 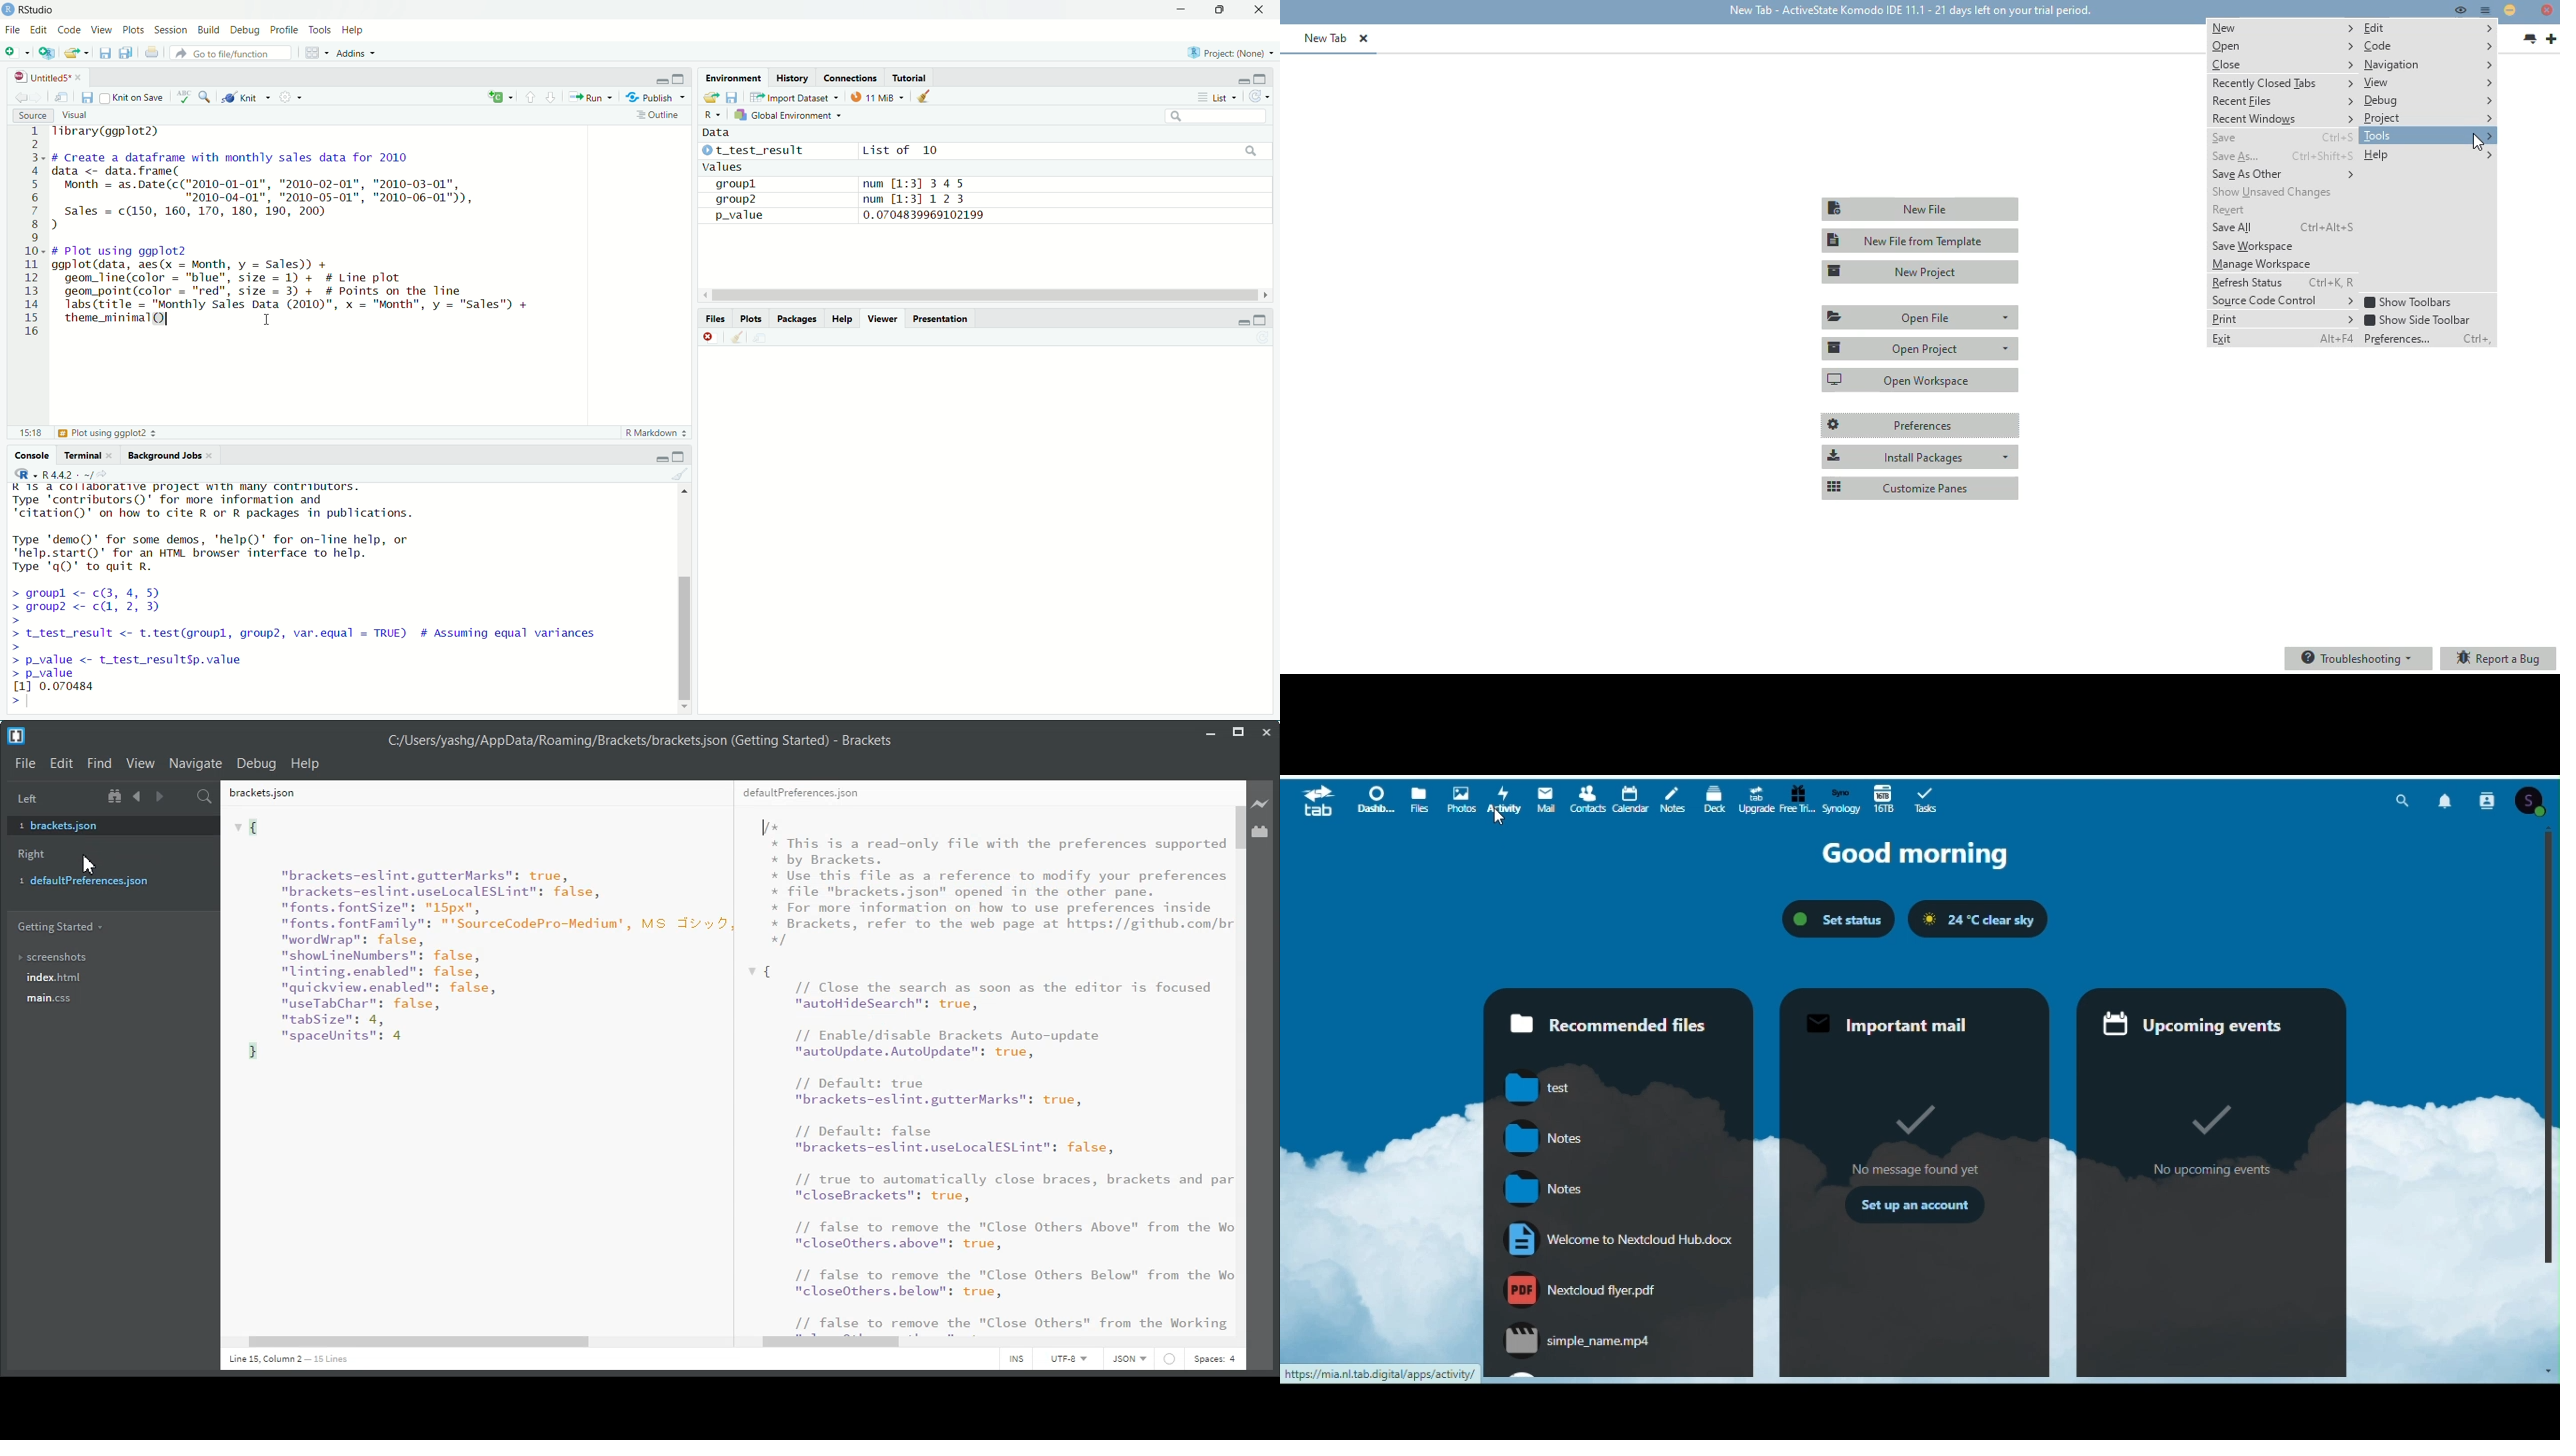 I want to click on List +, so click(x=1215, y=97).